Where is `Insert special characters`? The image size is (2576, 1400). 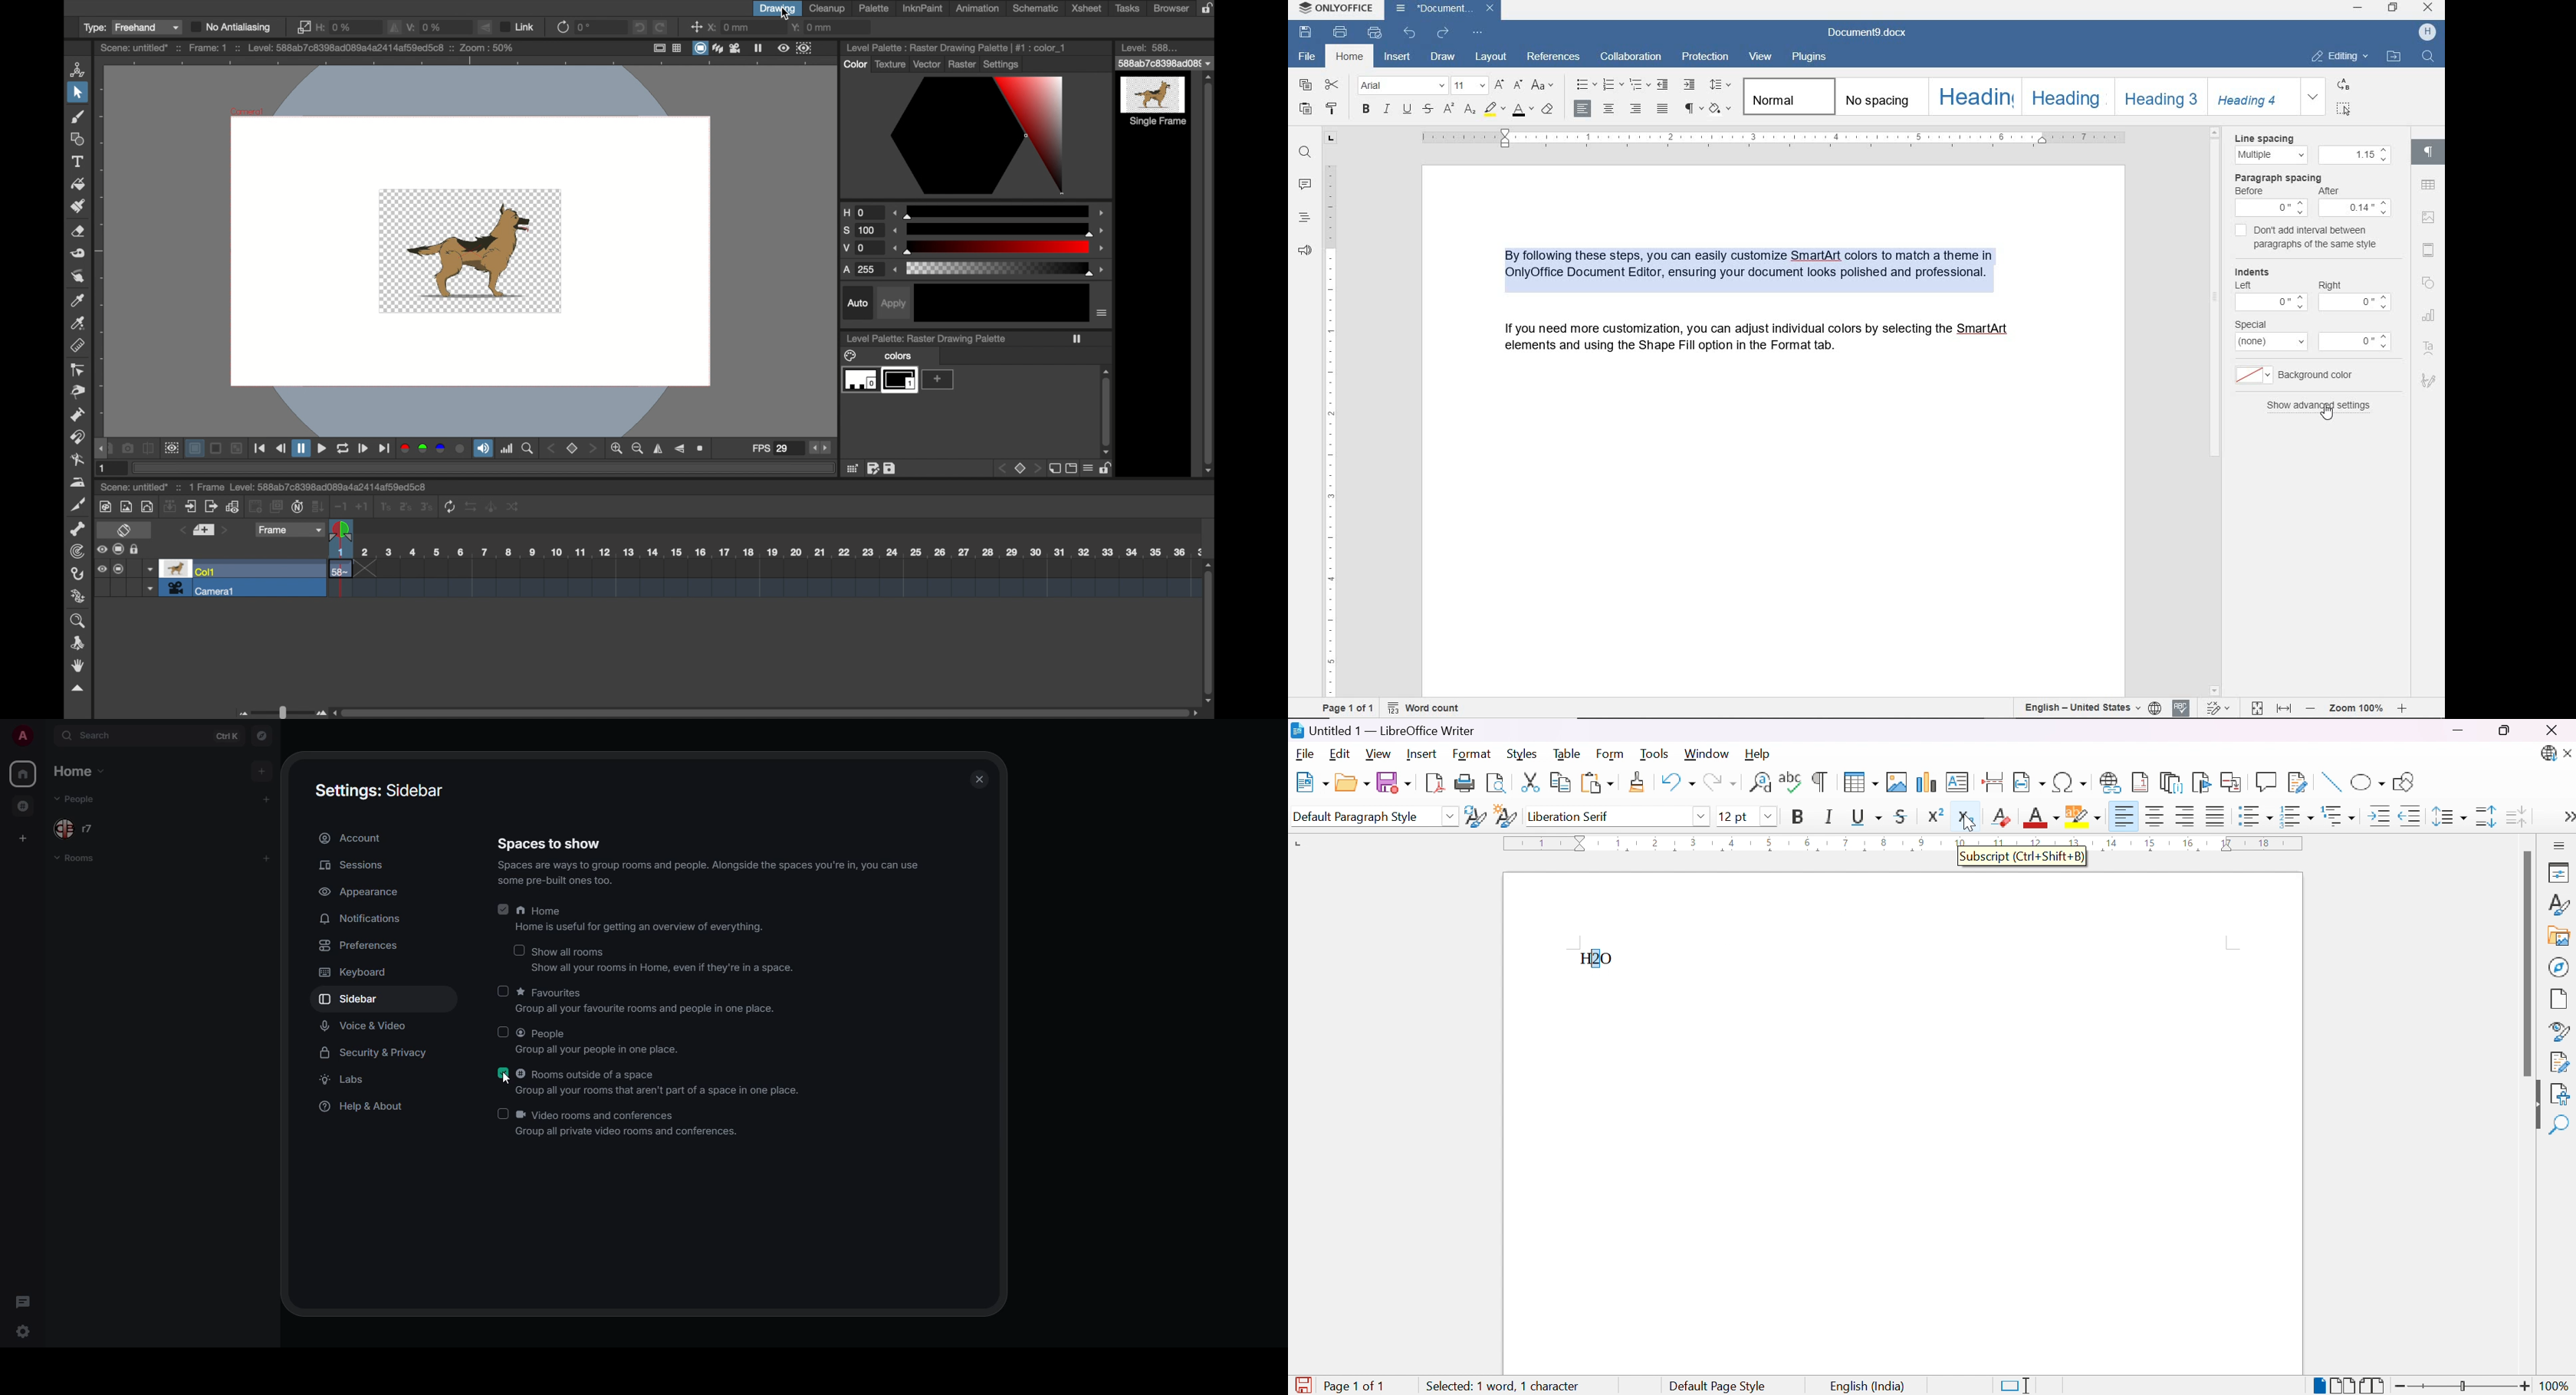
Insert special characters is located at coordinates (2071, 783).